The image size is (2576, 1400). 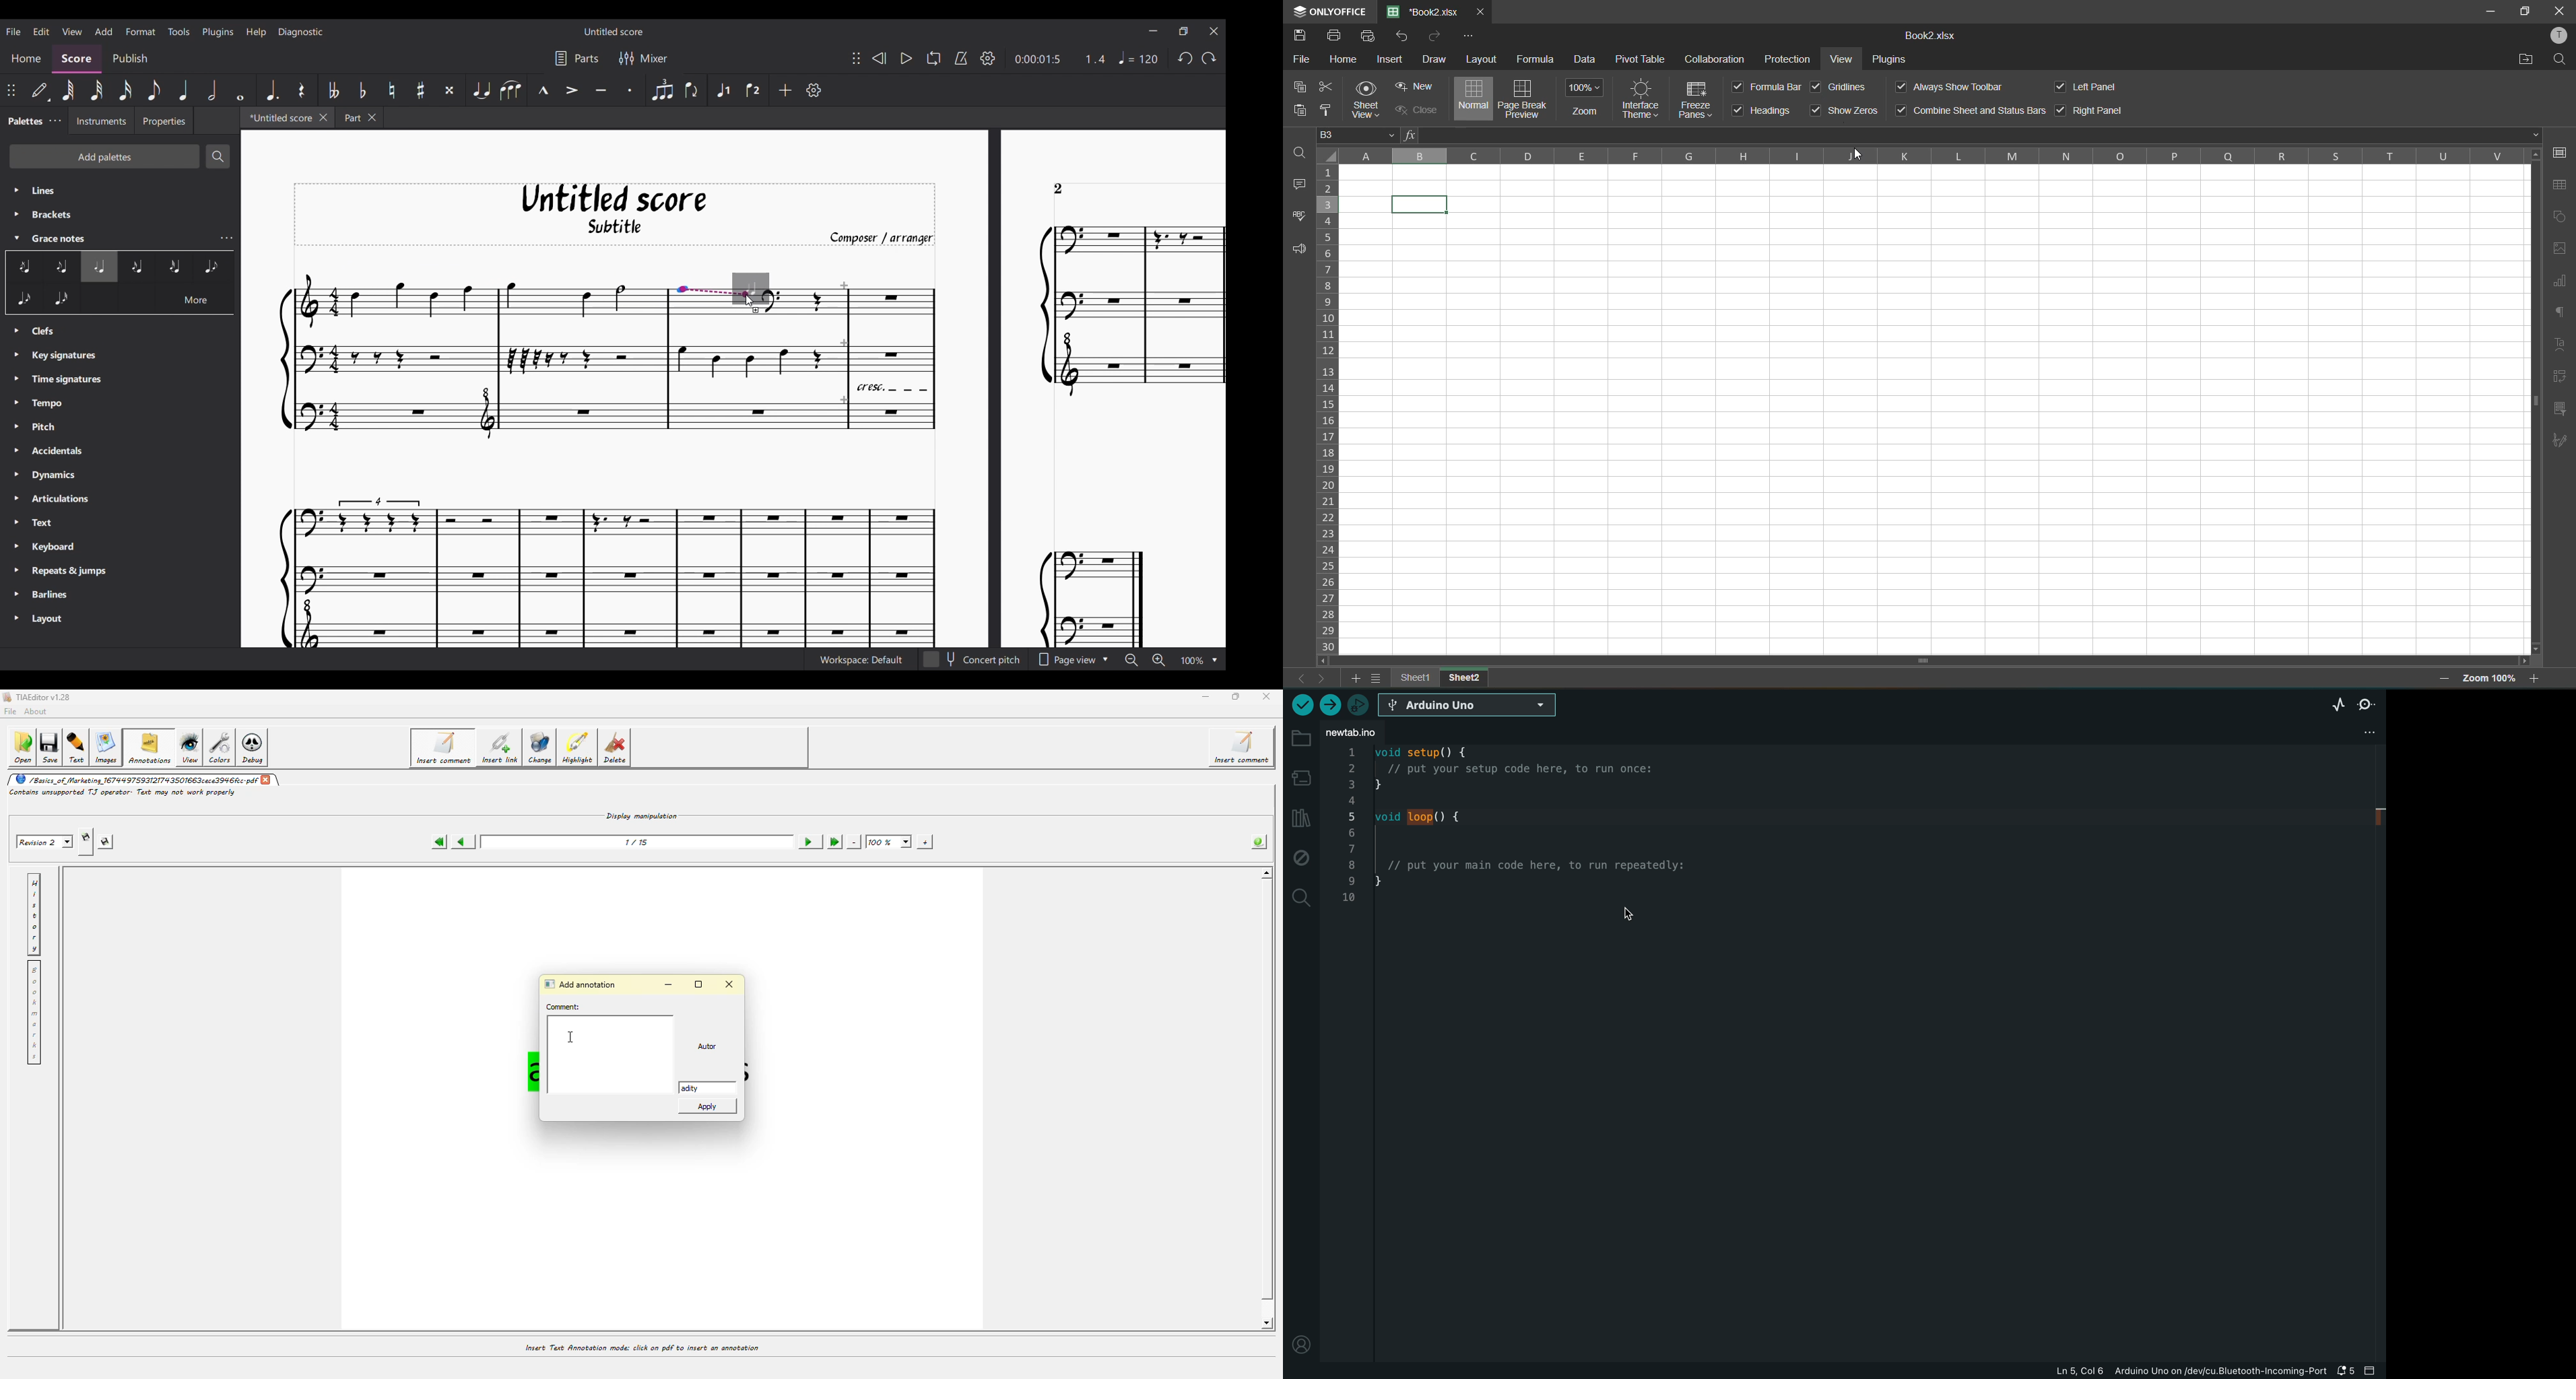 What do you see at coordinates (1139, 57) in the screenshot?
I see `Tempo` at bounding box center [1139, 57].